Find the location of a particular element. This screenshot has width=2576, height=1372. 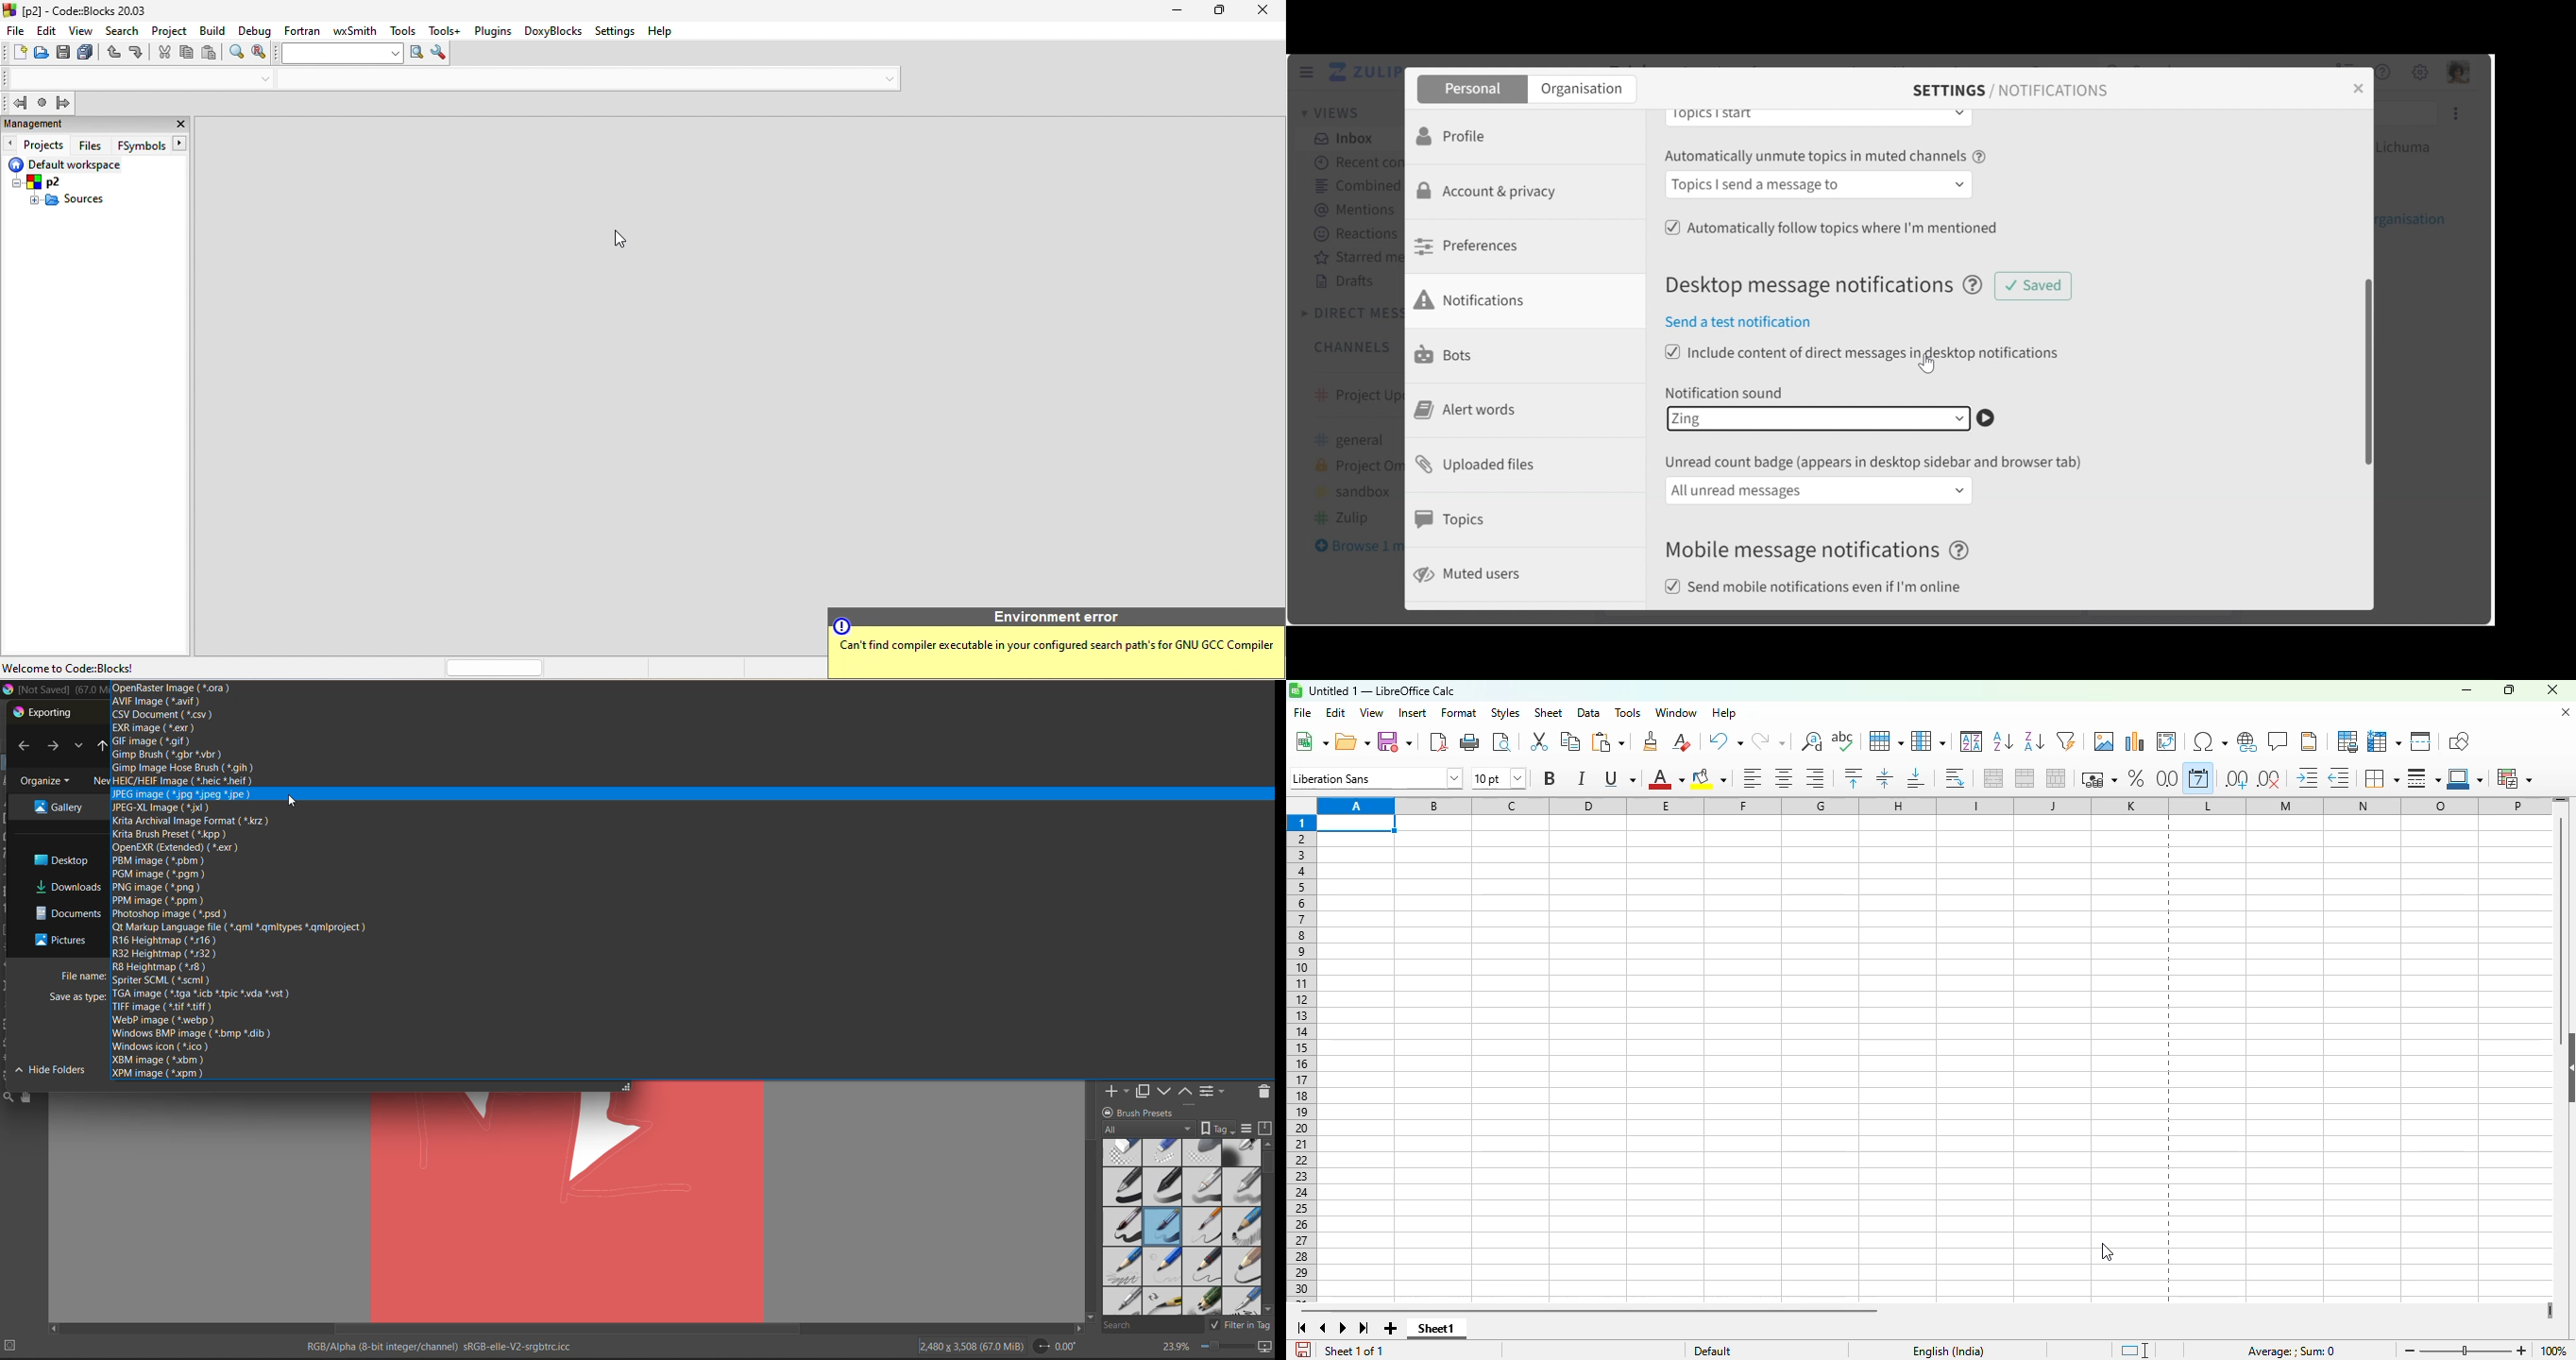

default workspacet is located at coordinates (71, 166).